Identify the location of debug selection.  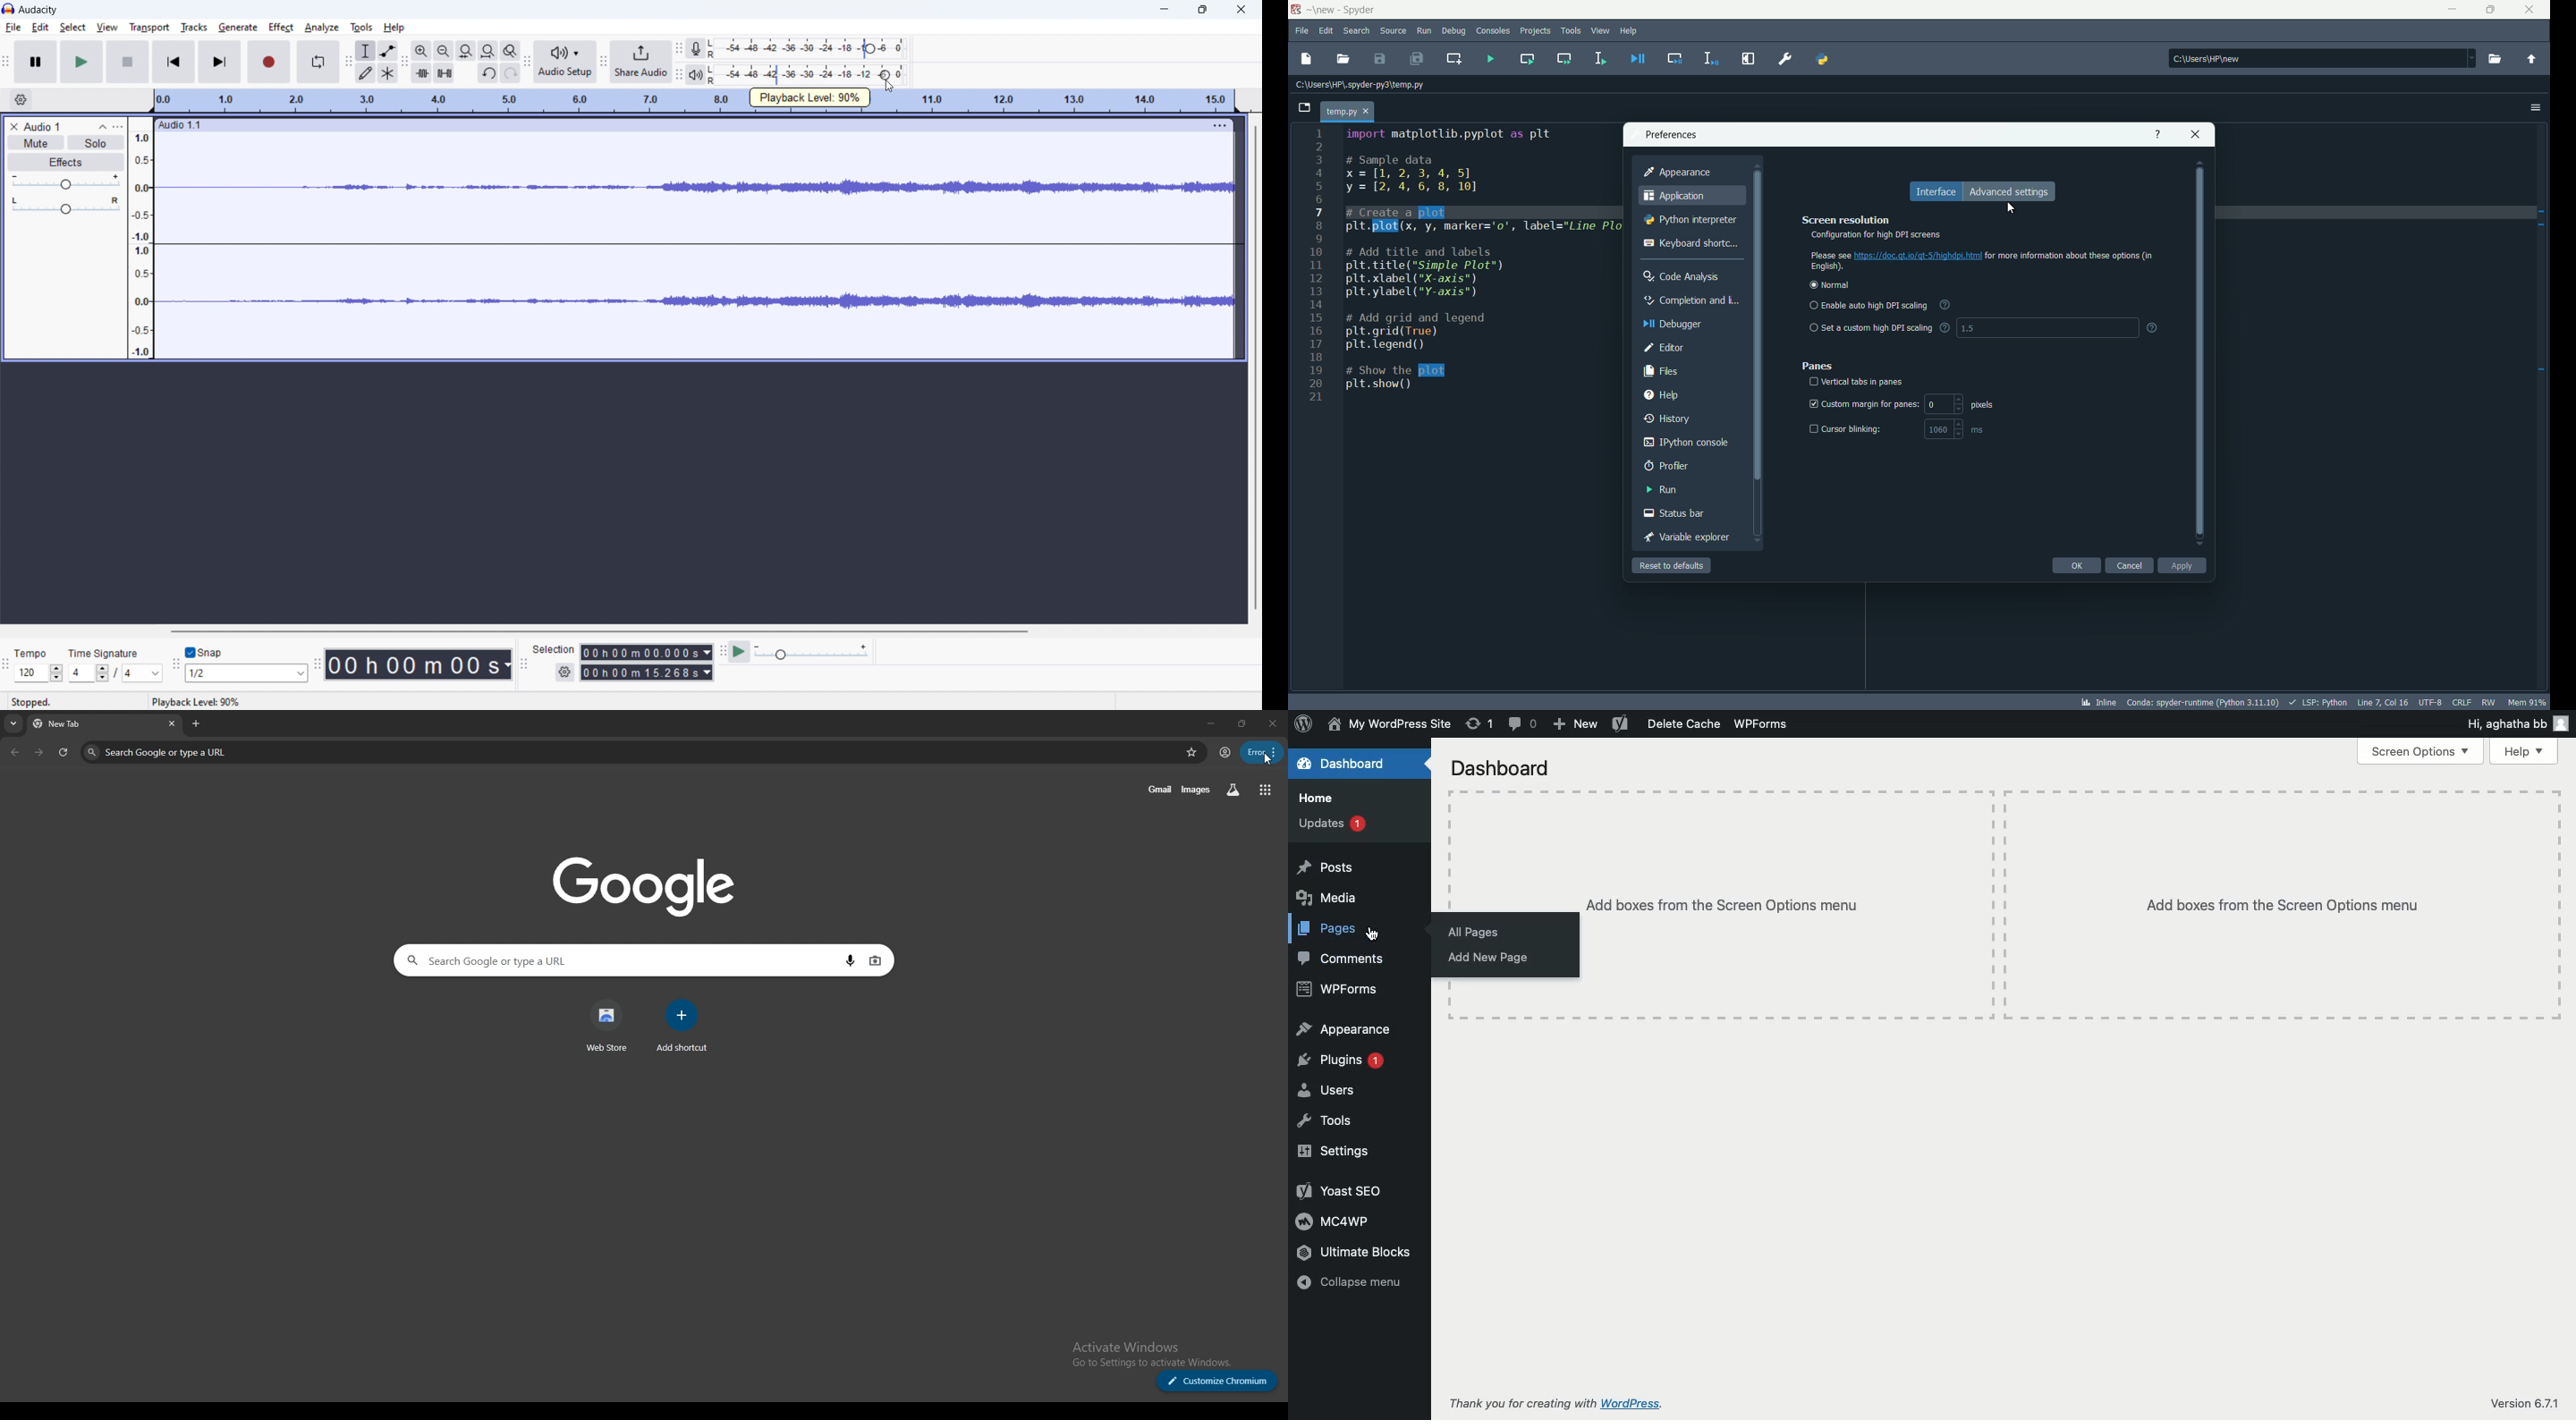
(1712, 59).